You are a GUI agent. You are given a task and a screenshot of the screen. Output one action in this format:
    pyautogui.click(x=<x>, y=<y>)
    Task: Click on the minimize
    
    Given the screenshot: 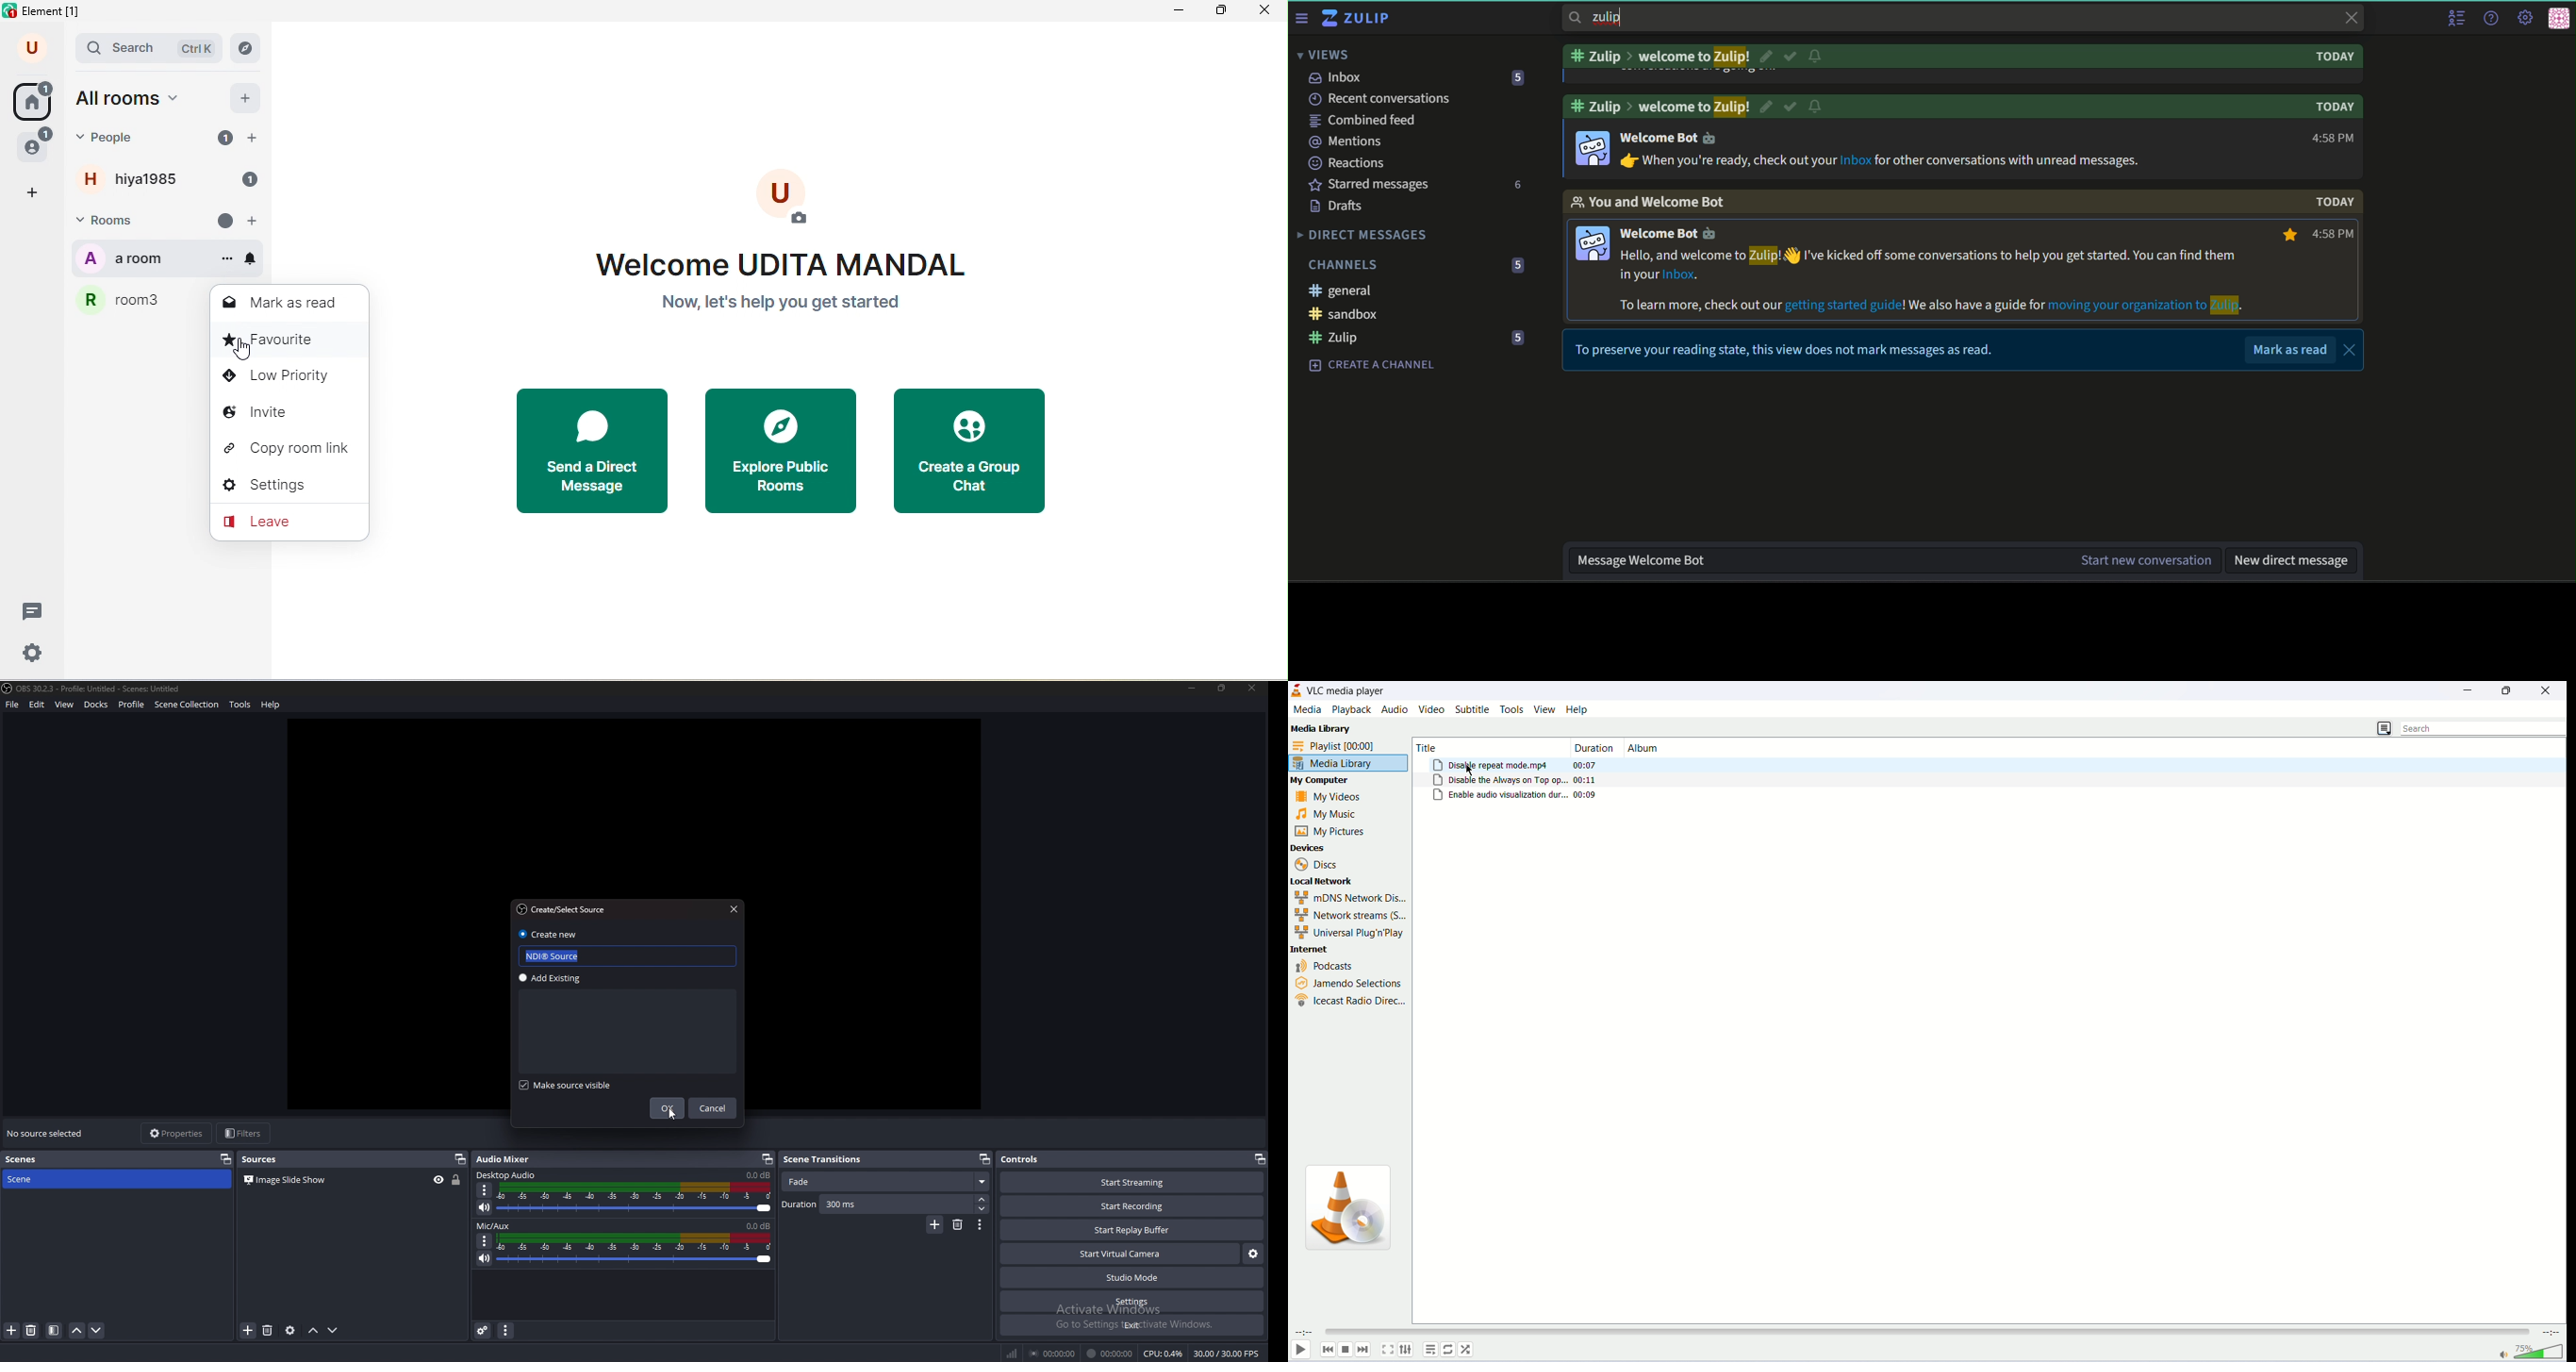 What is the action you would take?
    pyautogui.click(x=1177, y=14)
    